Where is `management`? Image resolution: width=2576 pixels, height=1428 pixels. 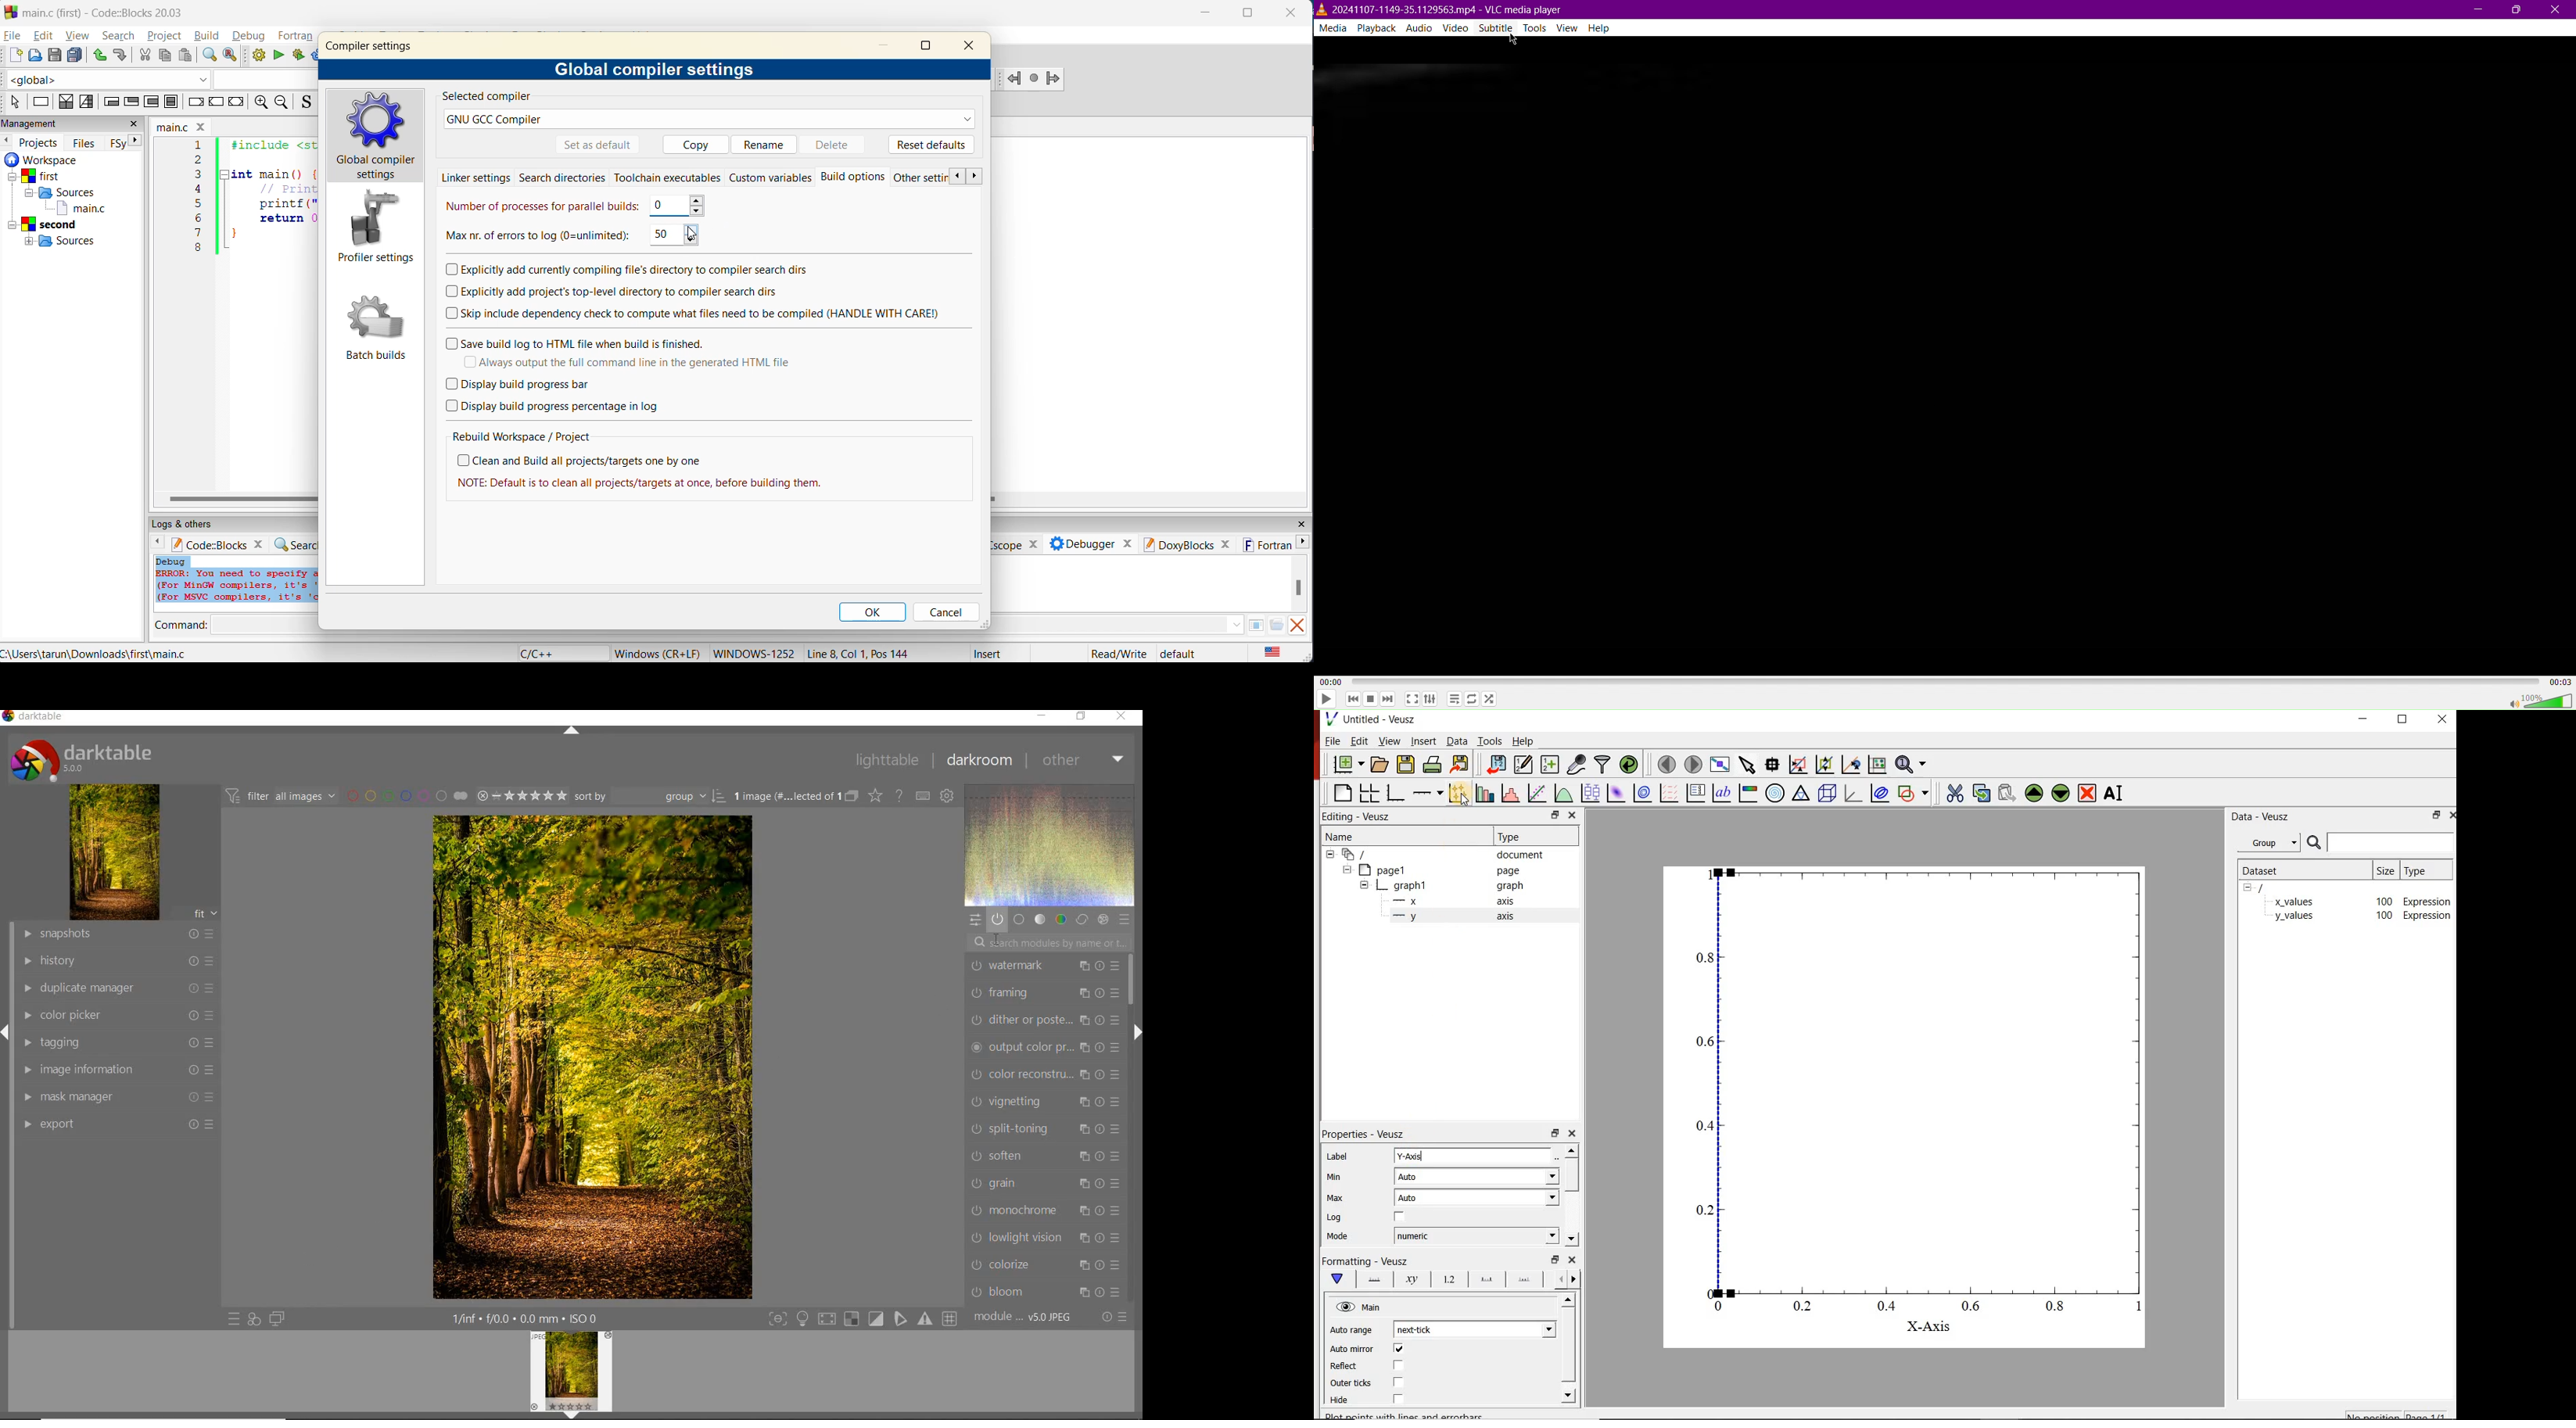
management is located at coordinates (32, 123).